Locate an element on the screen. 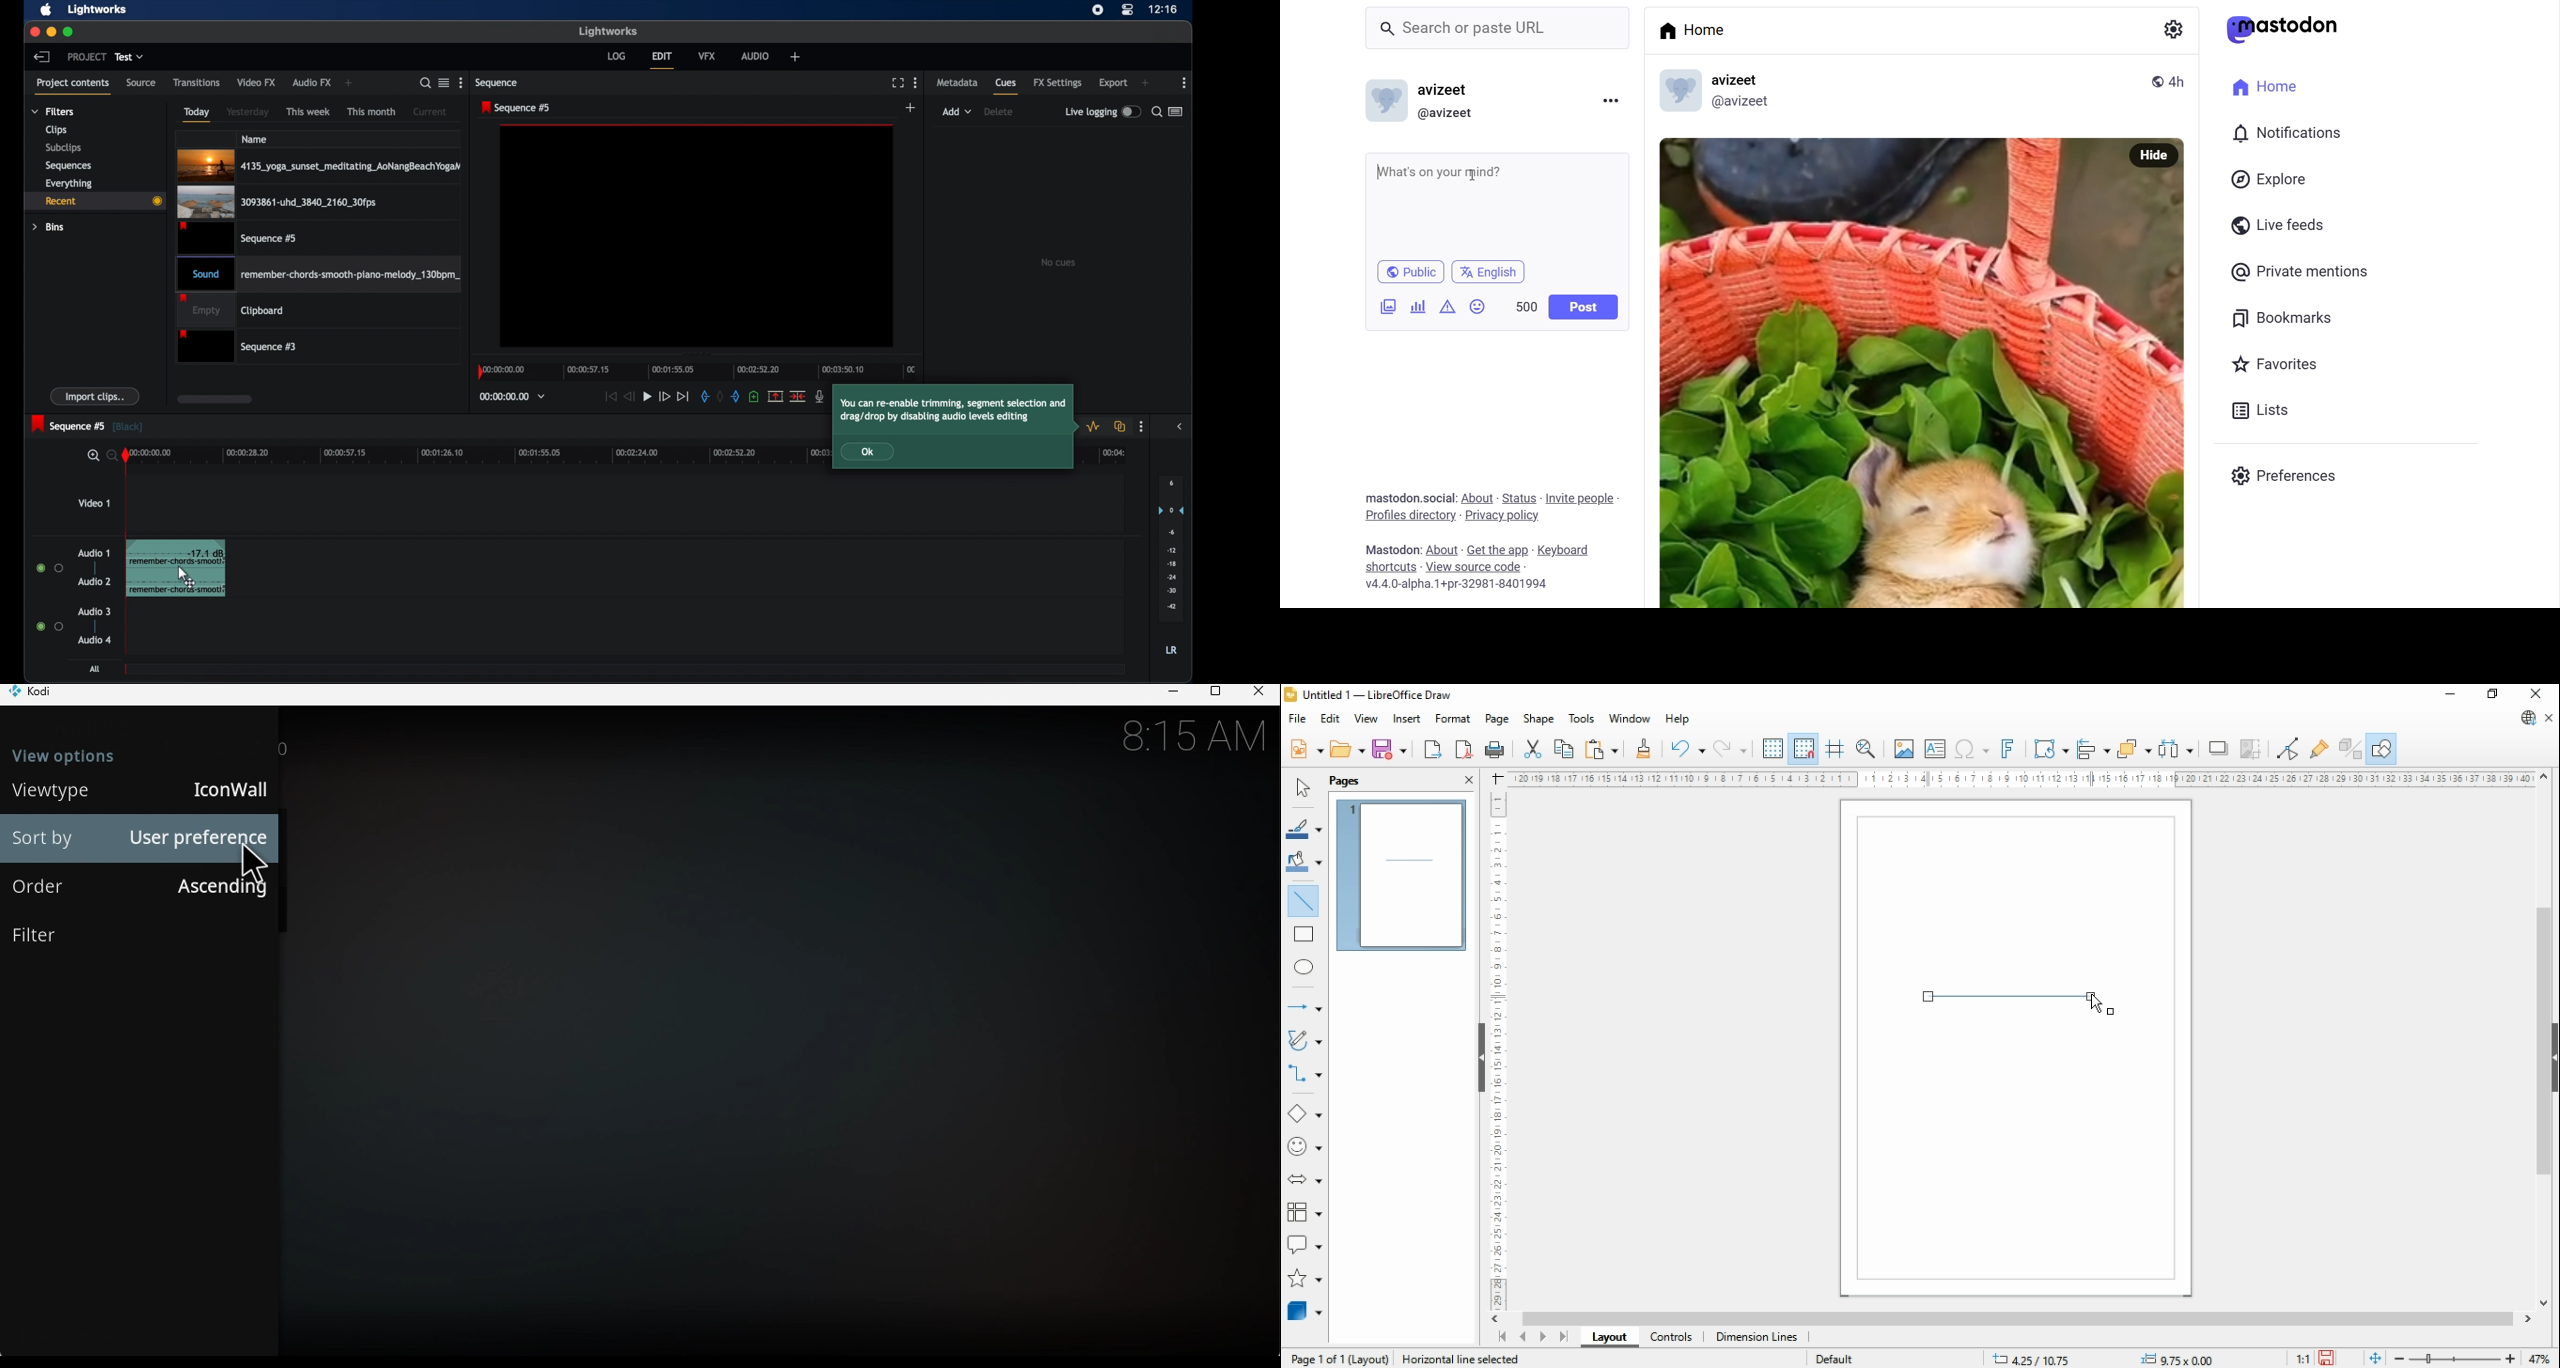  align objects is located at coordinates (2095, 748).